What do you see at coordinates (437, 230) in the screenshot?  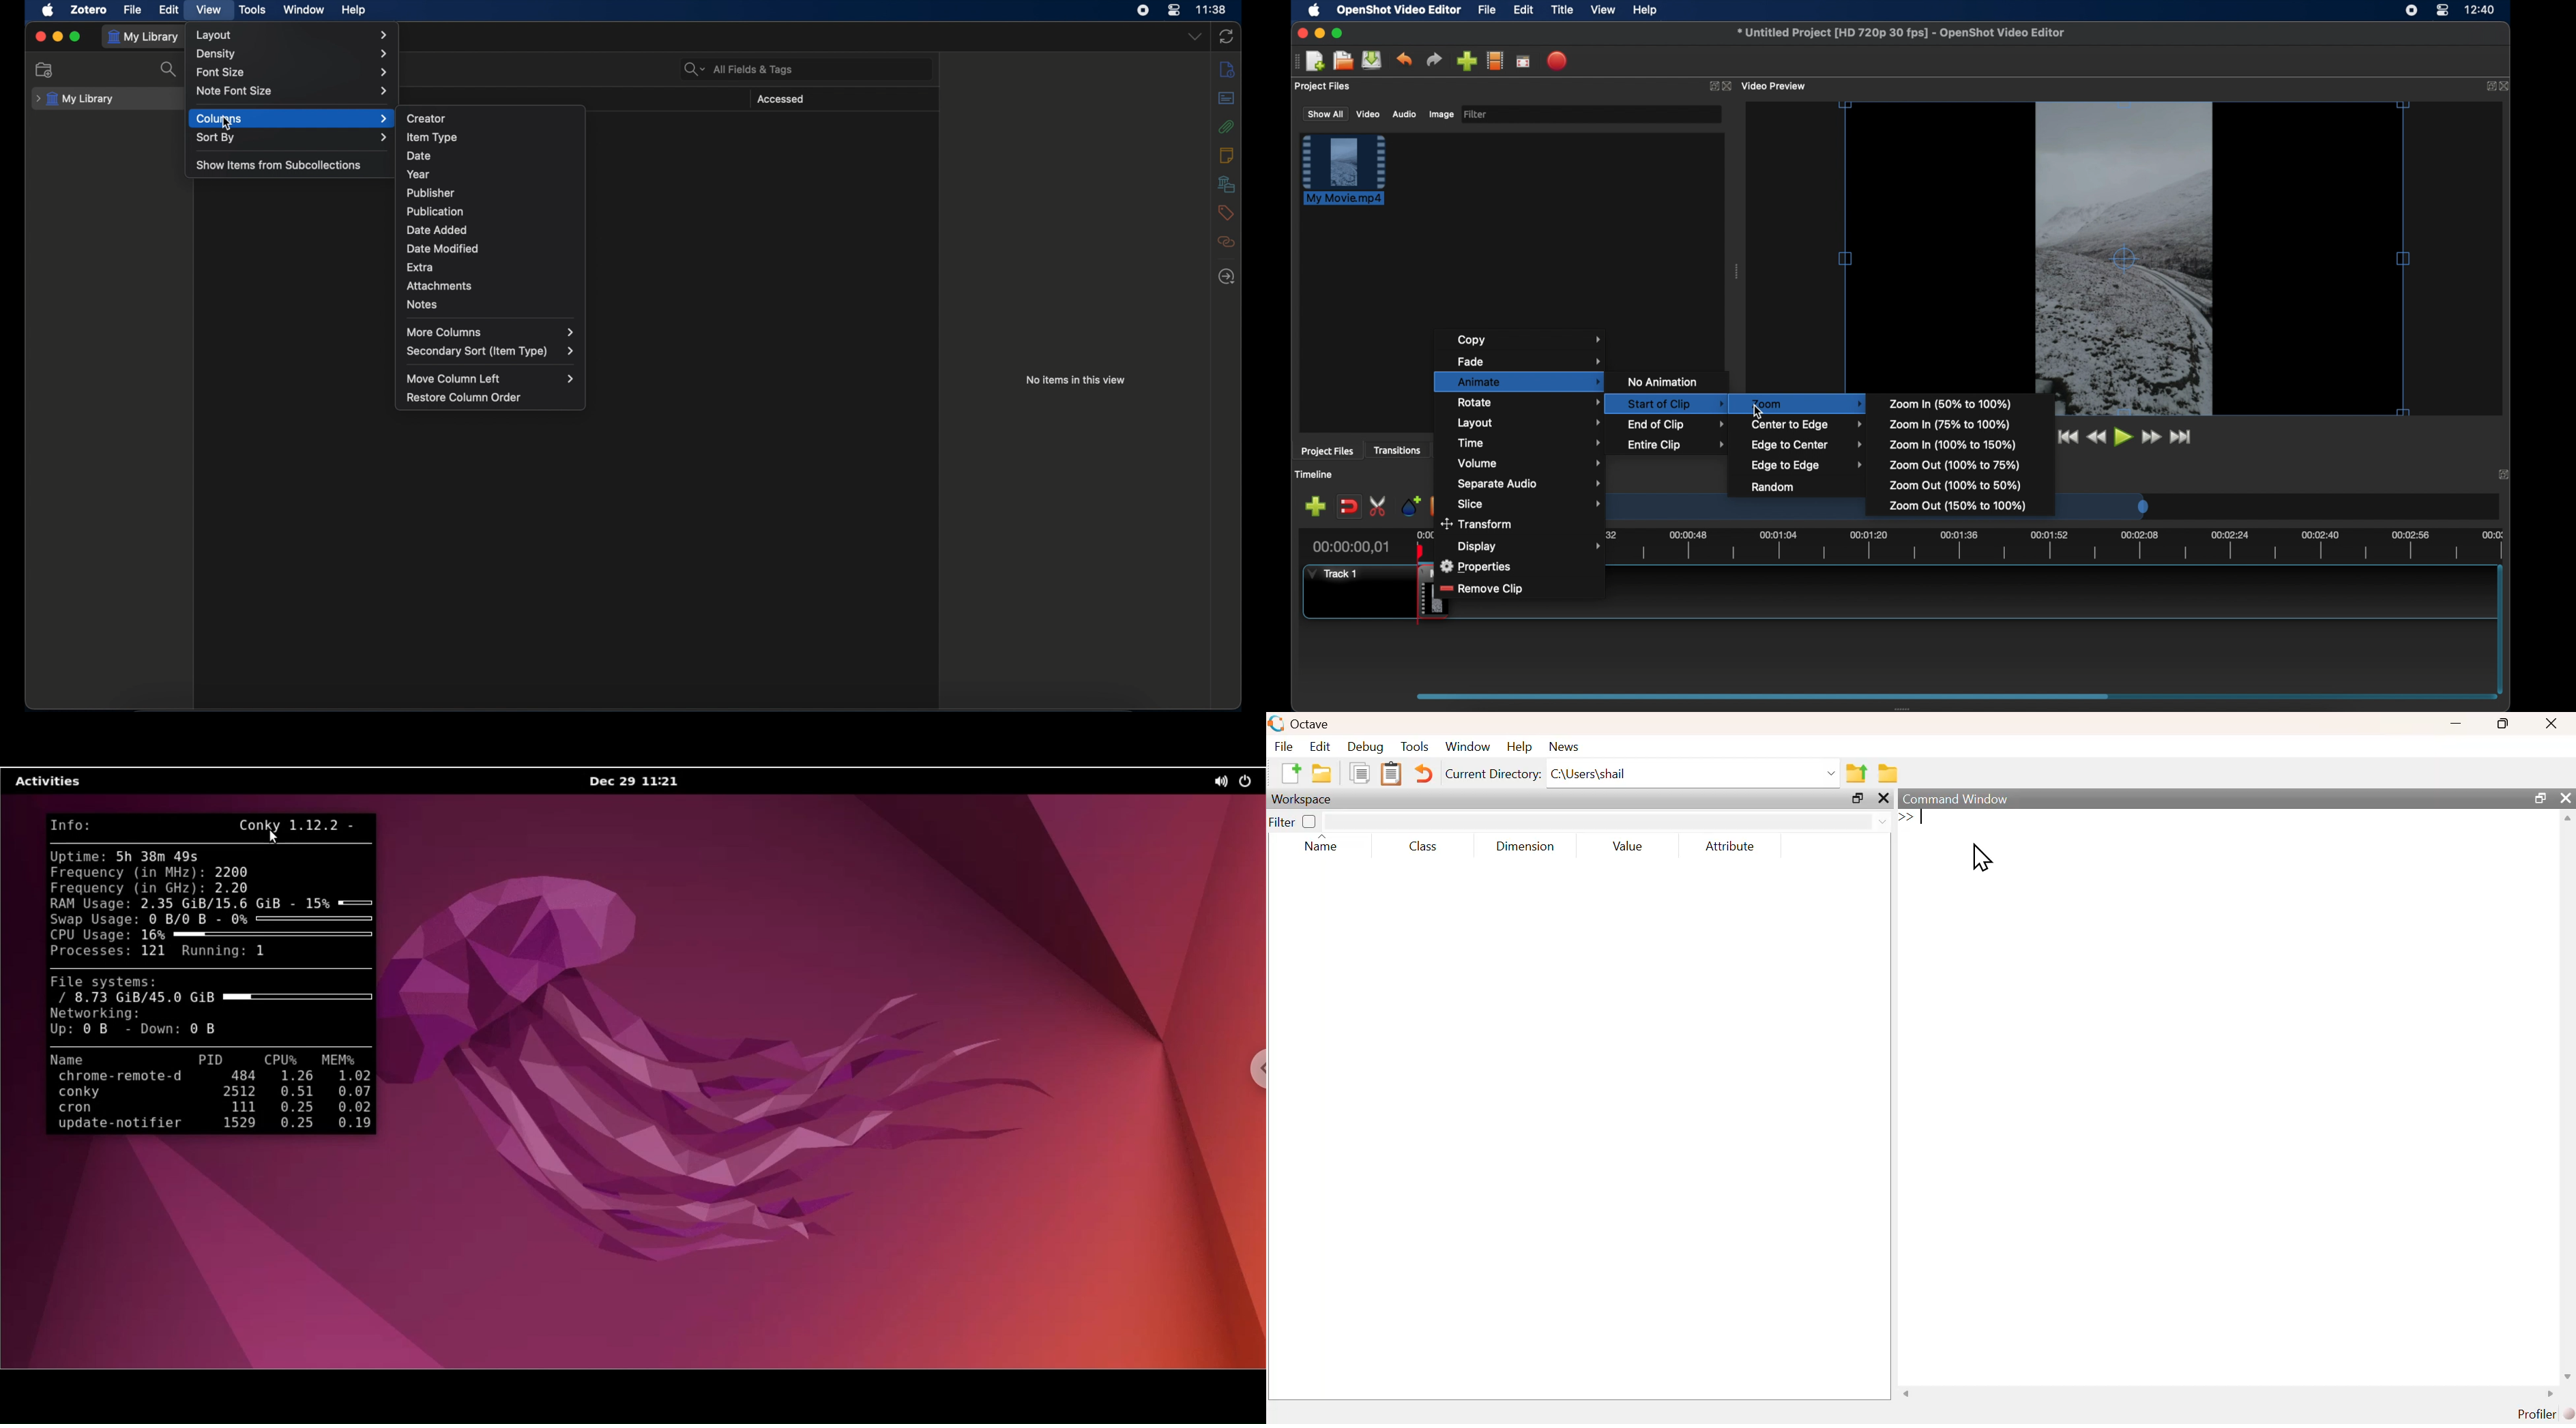 I see `date added` at bounding box center [437, 230].